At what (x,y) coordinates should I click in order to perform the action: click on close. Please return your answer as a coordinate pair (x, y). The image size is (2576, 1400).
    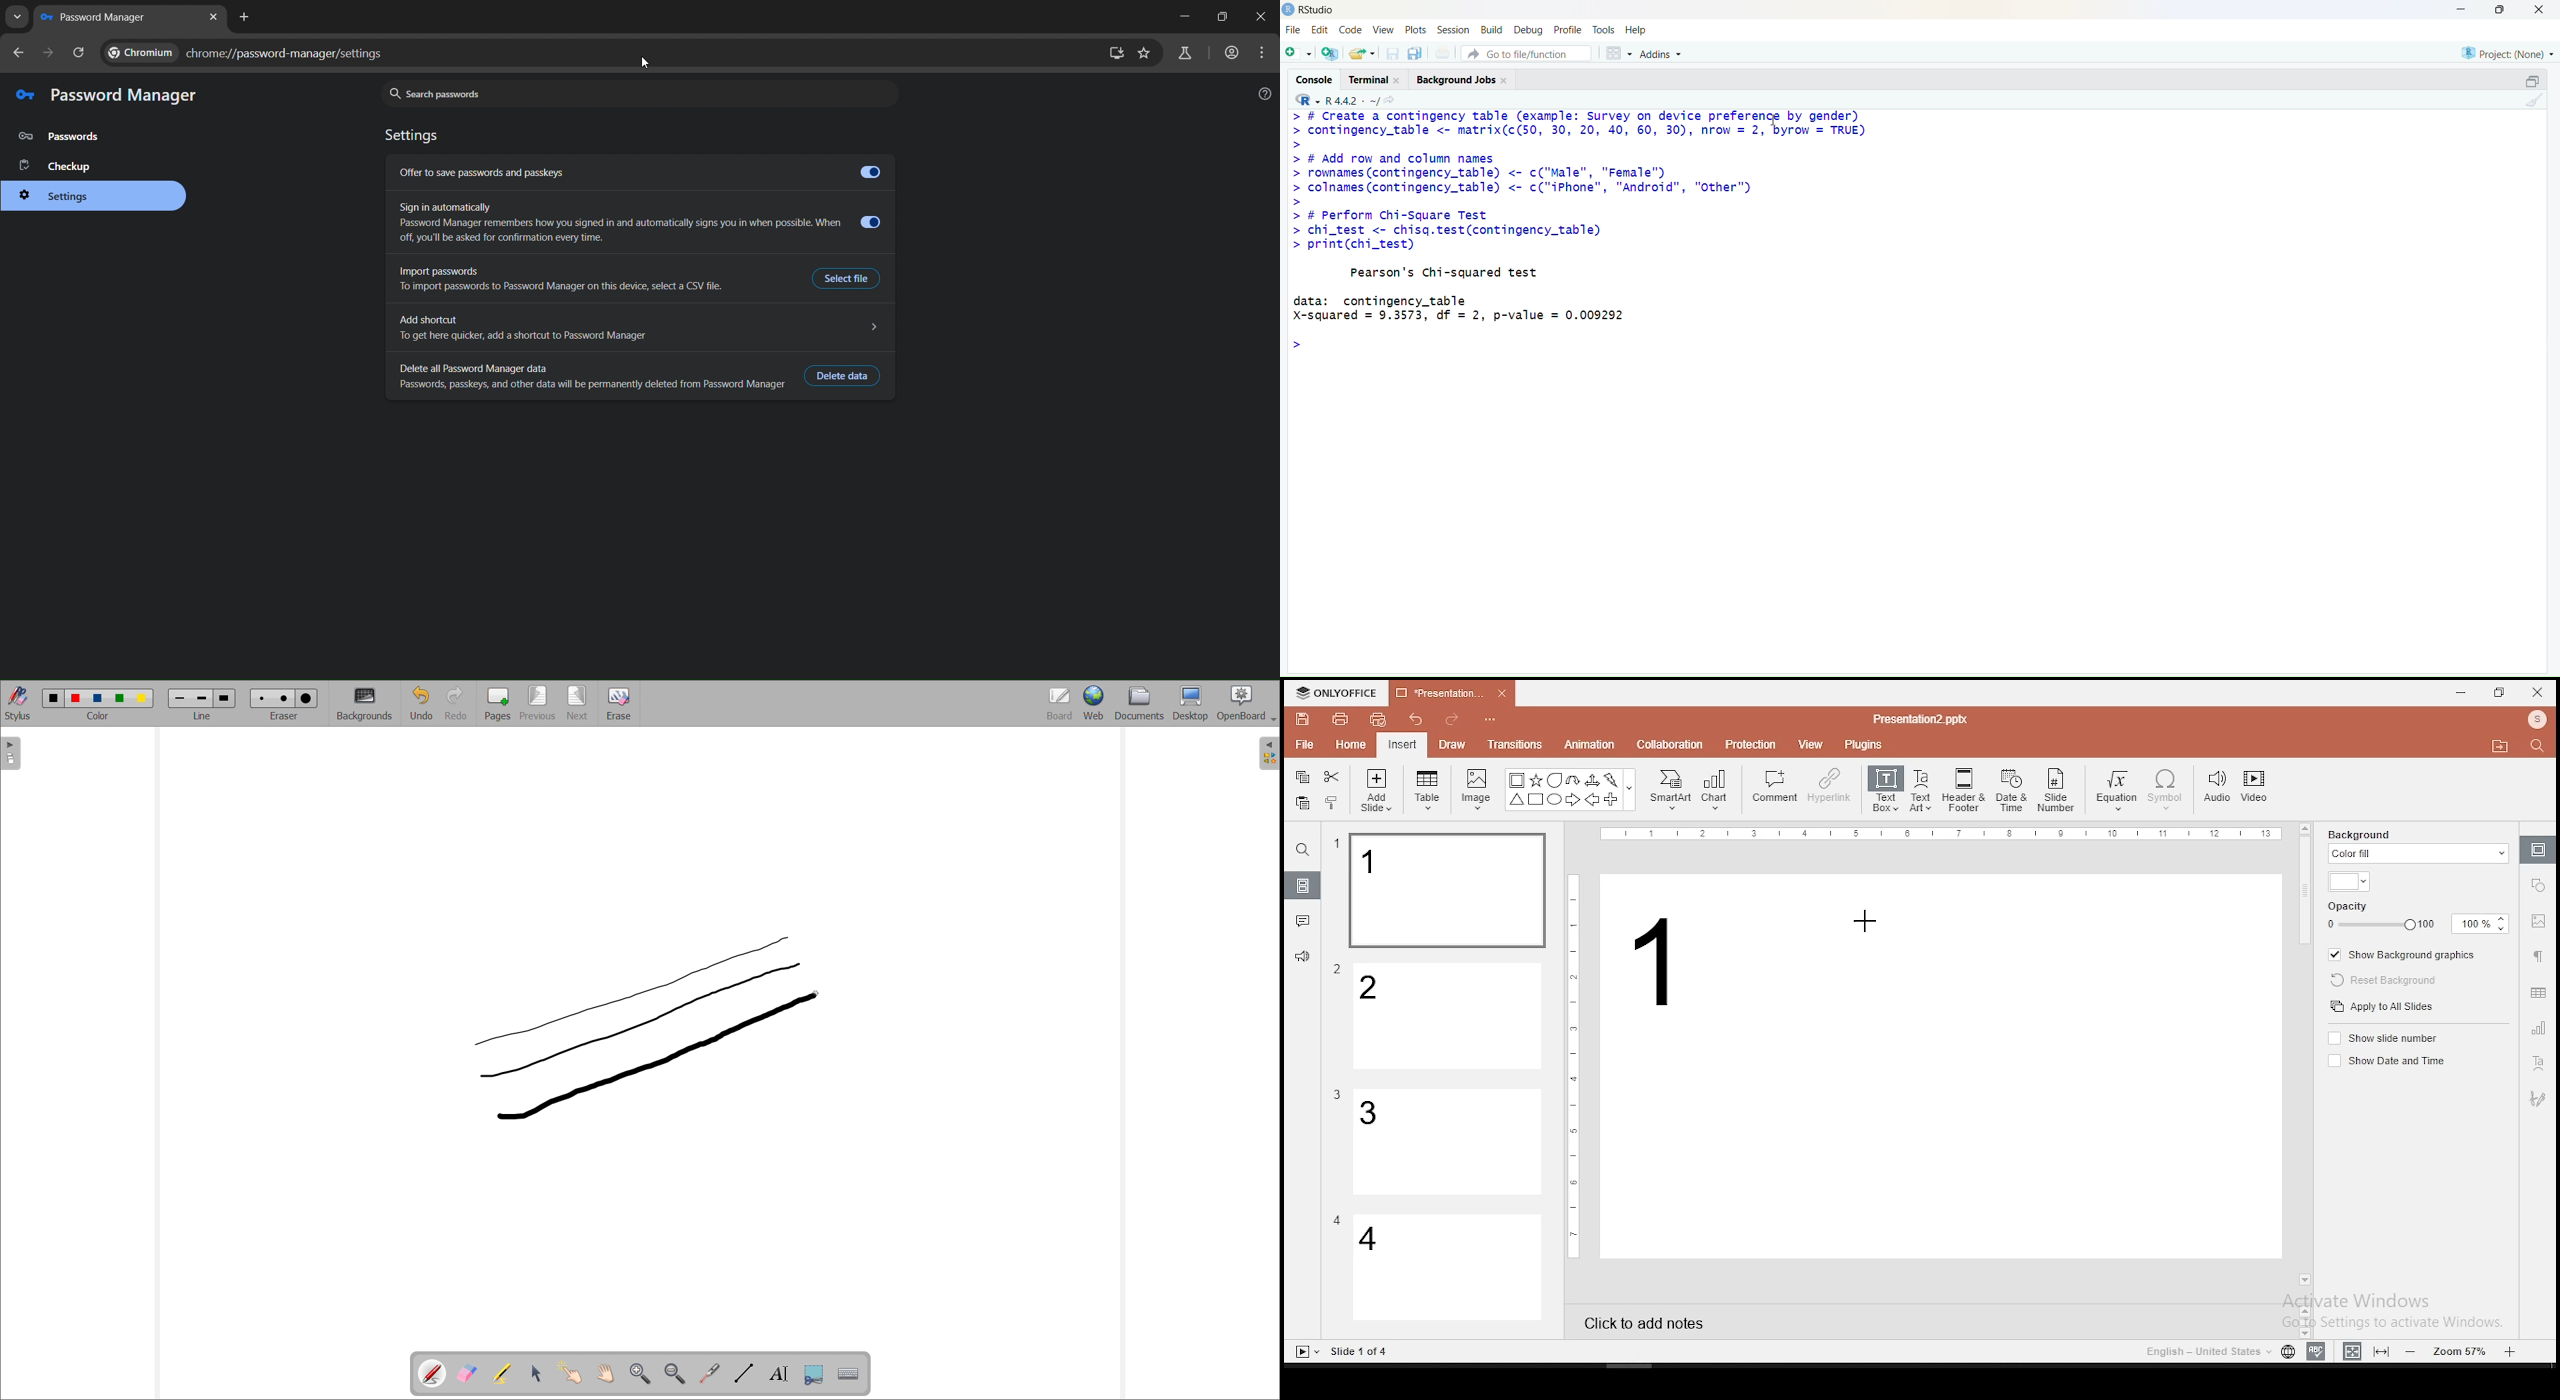
    Looking at the image, I should click on (2540, 9).